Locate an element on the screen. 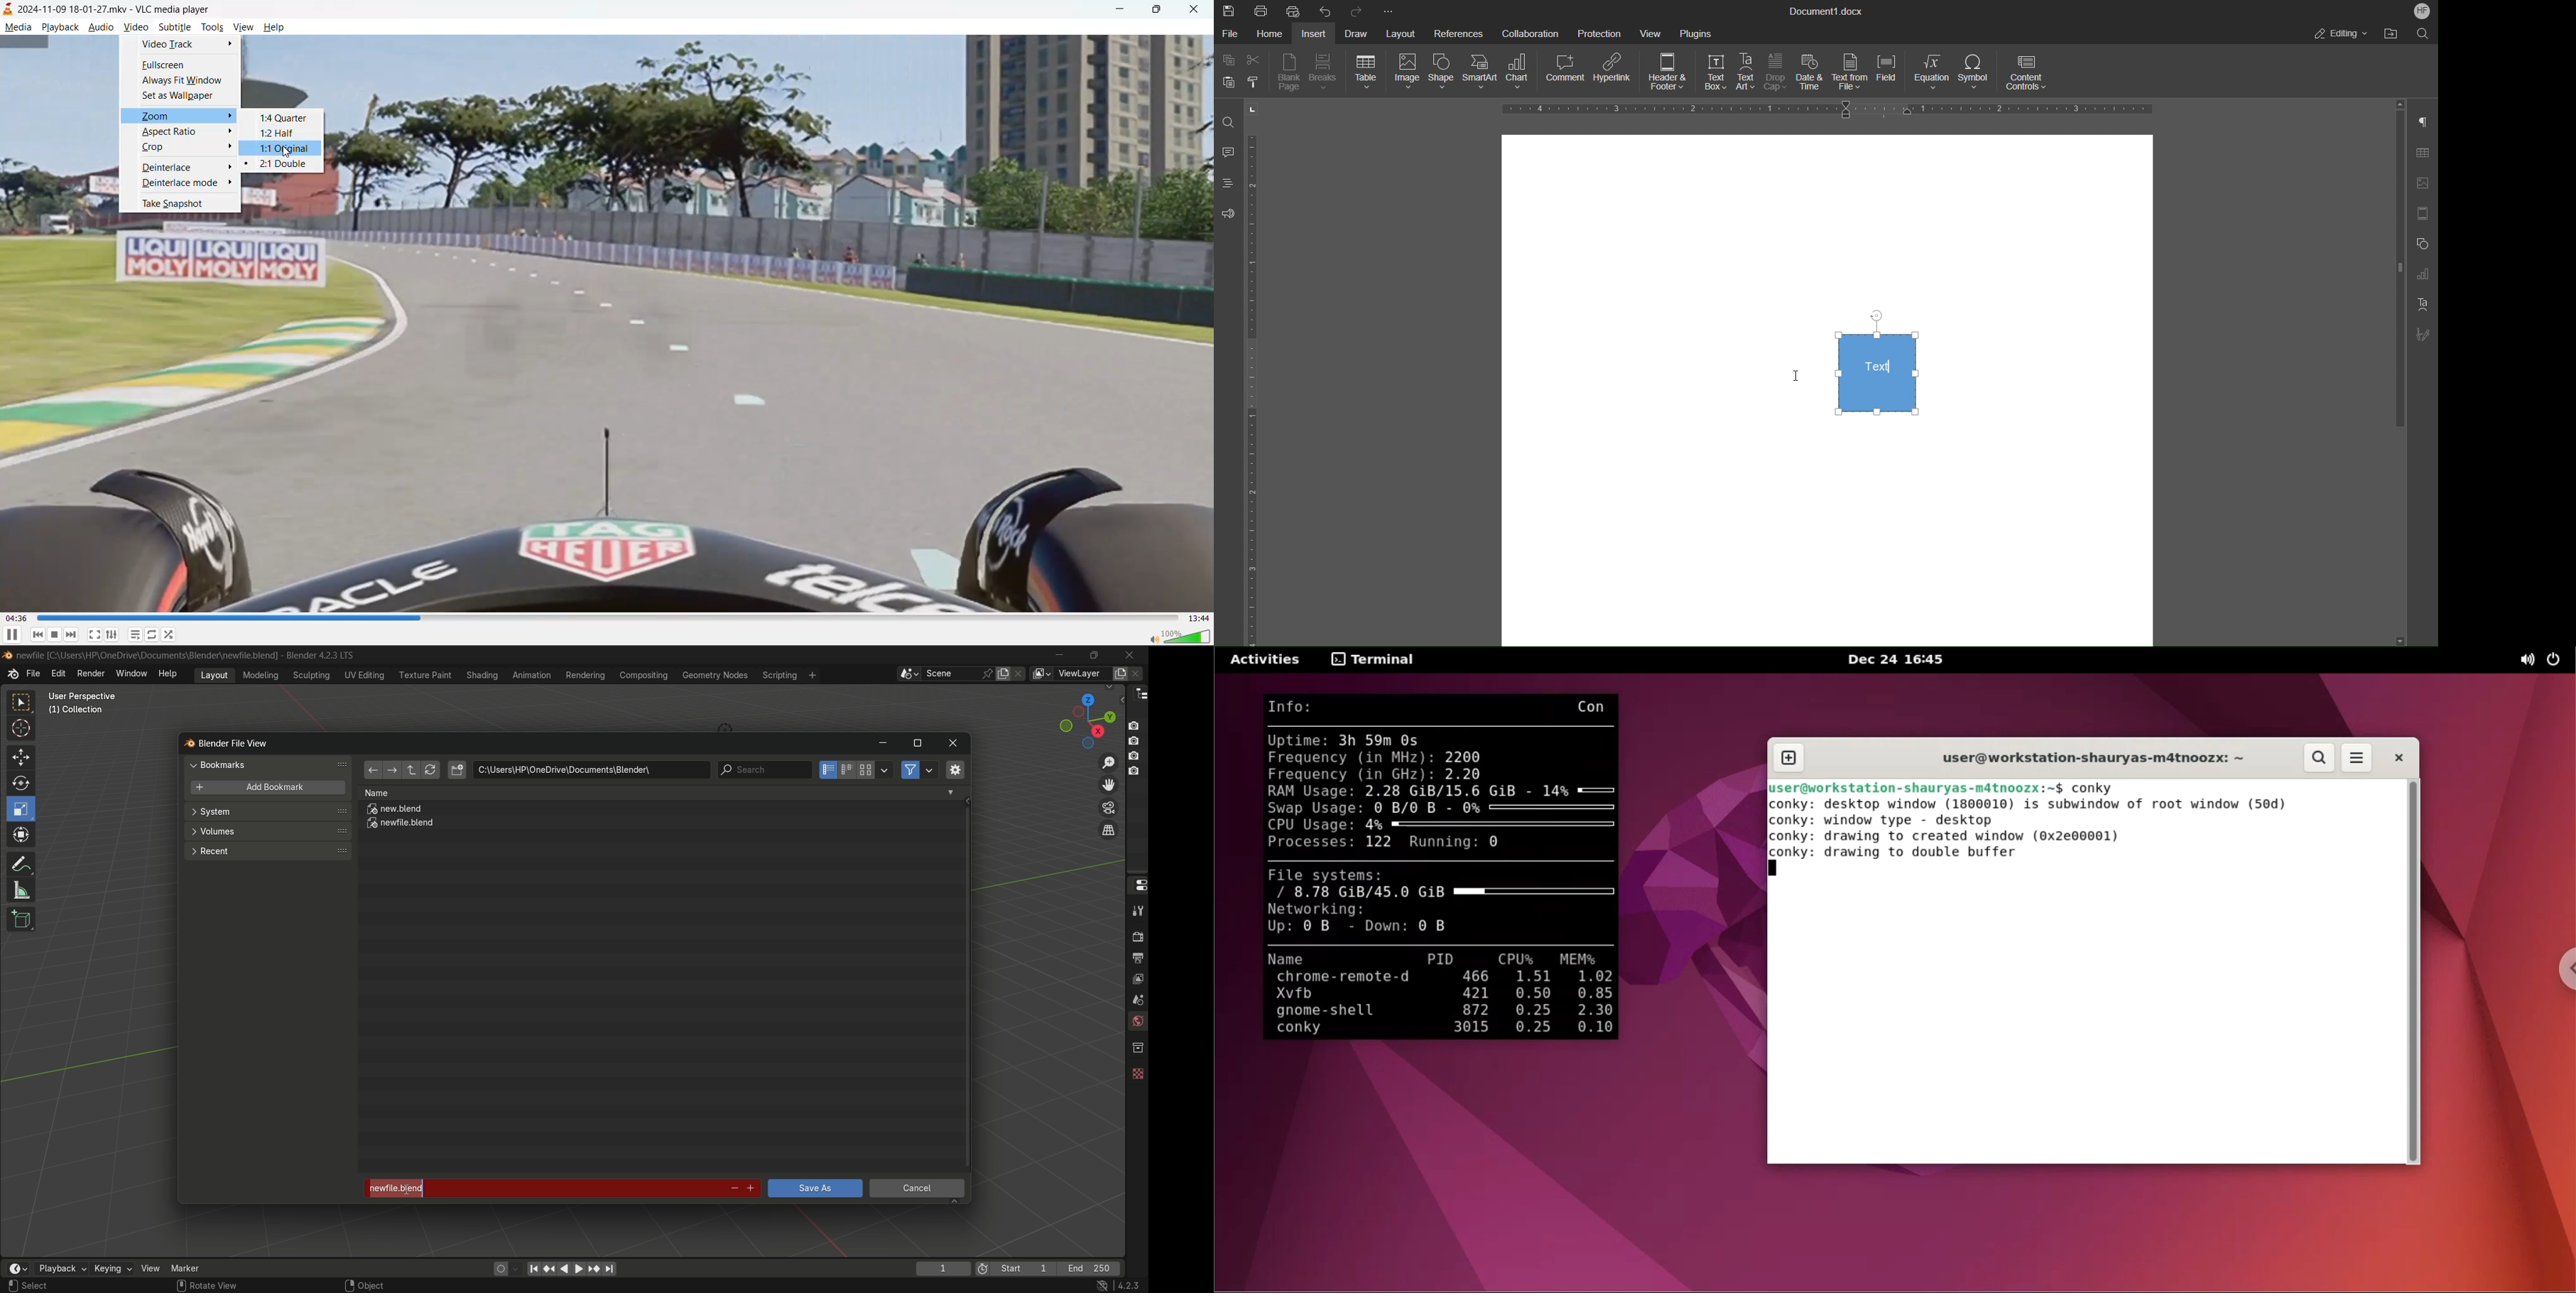  help is located at coordinates (277, 30).